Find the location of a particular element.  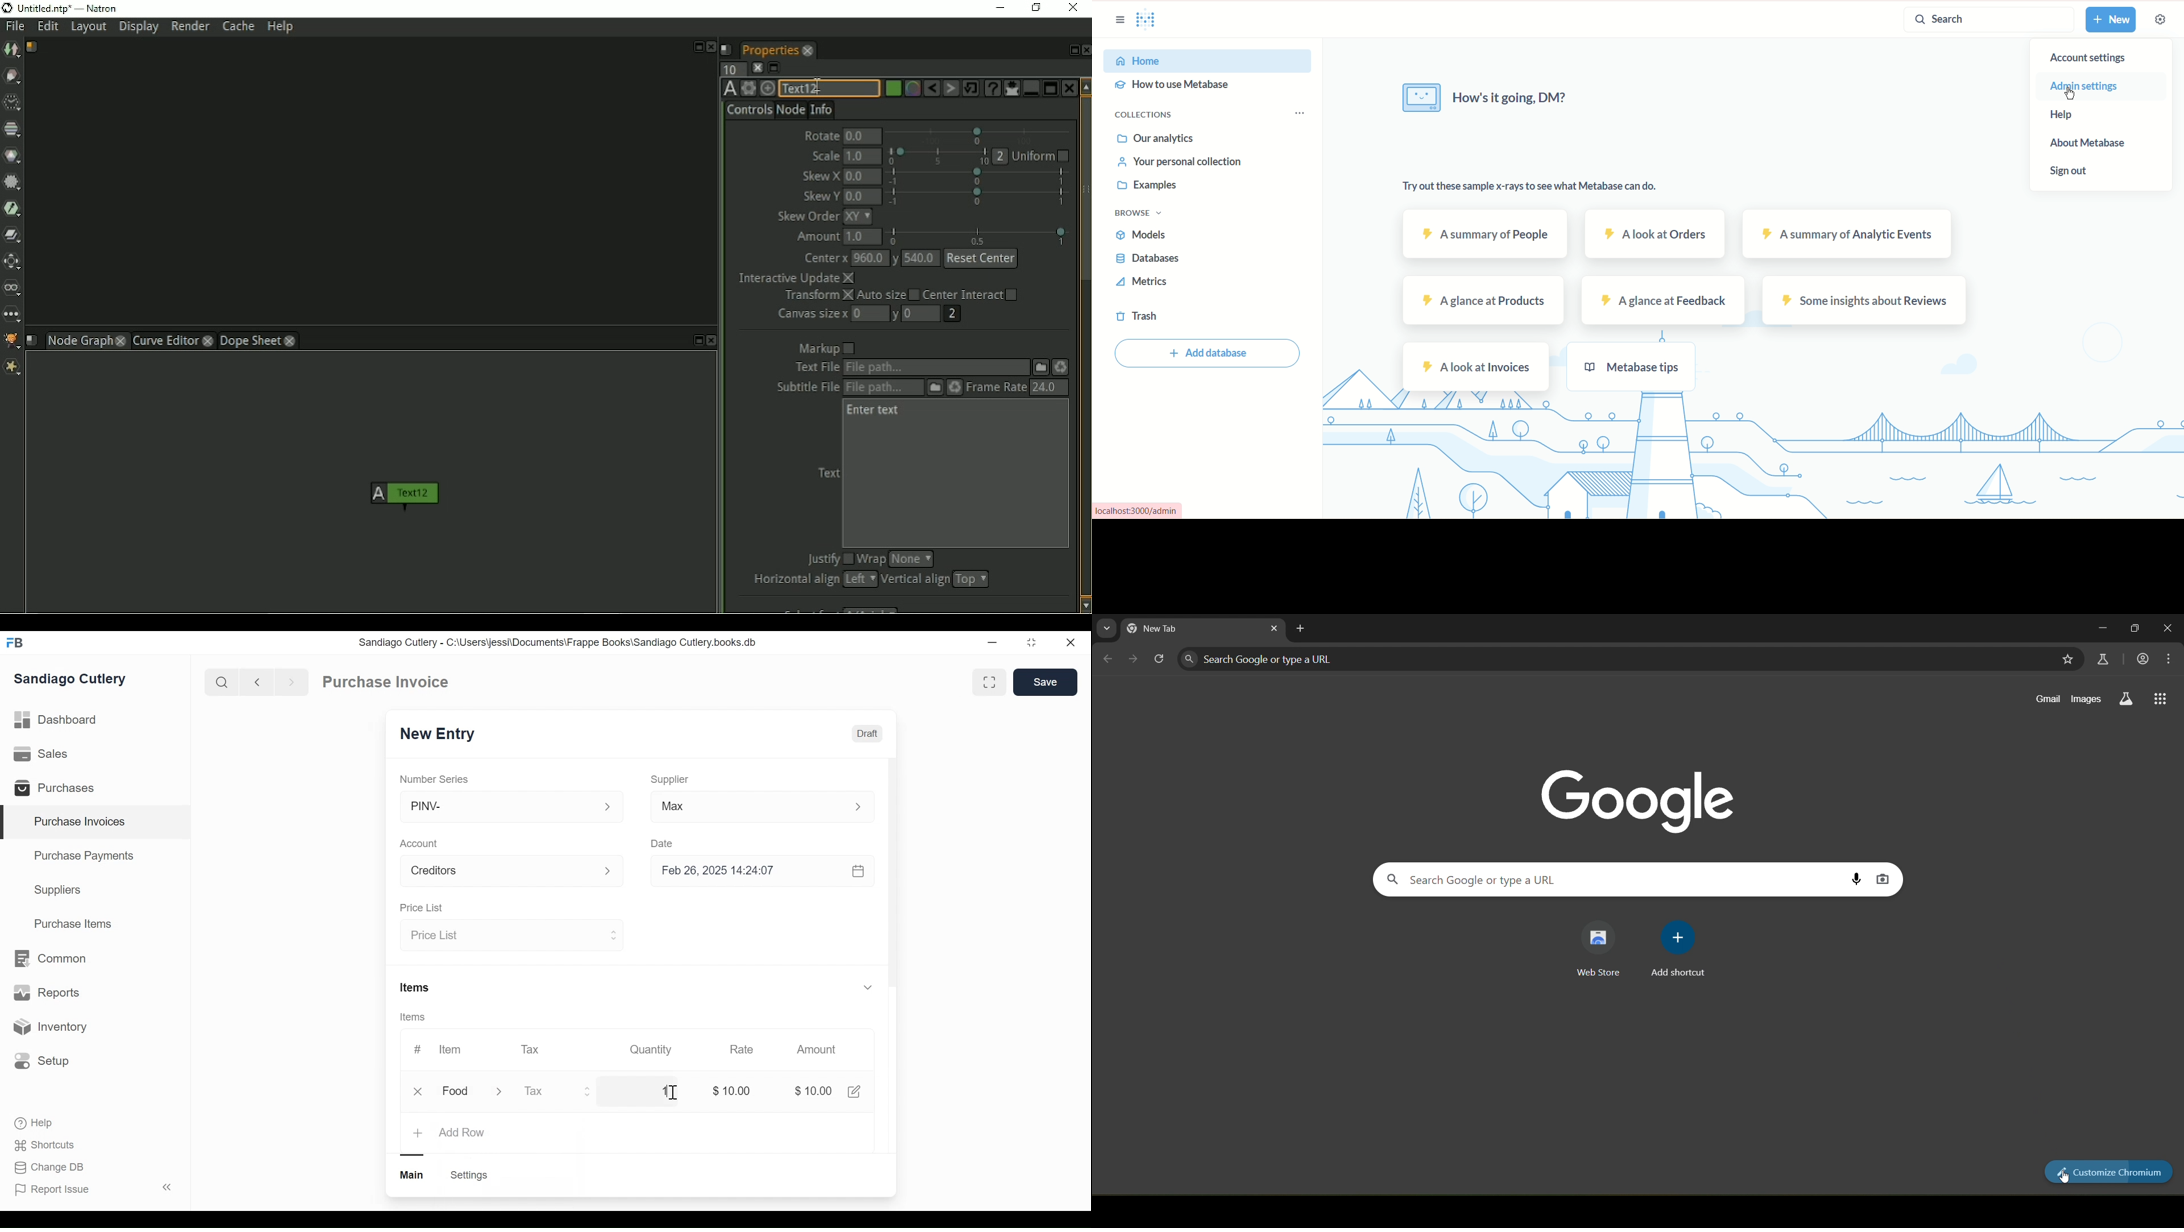

Setup is located at coordinates (42, 1060).